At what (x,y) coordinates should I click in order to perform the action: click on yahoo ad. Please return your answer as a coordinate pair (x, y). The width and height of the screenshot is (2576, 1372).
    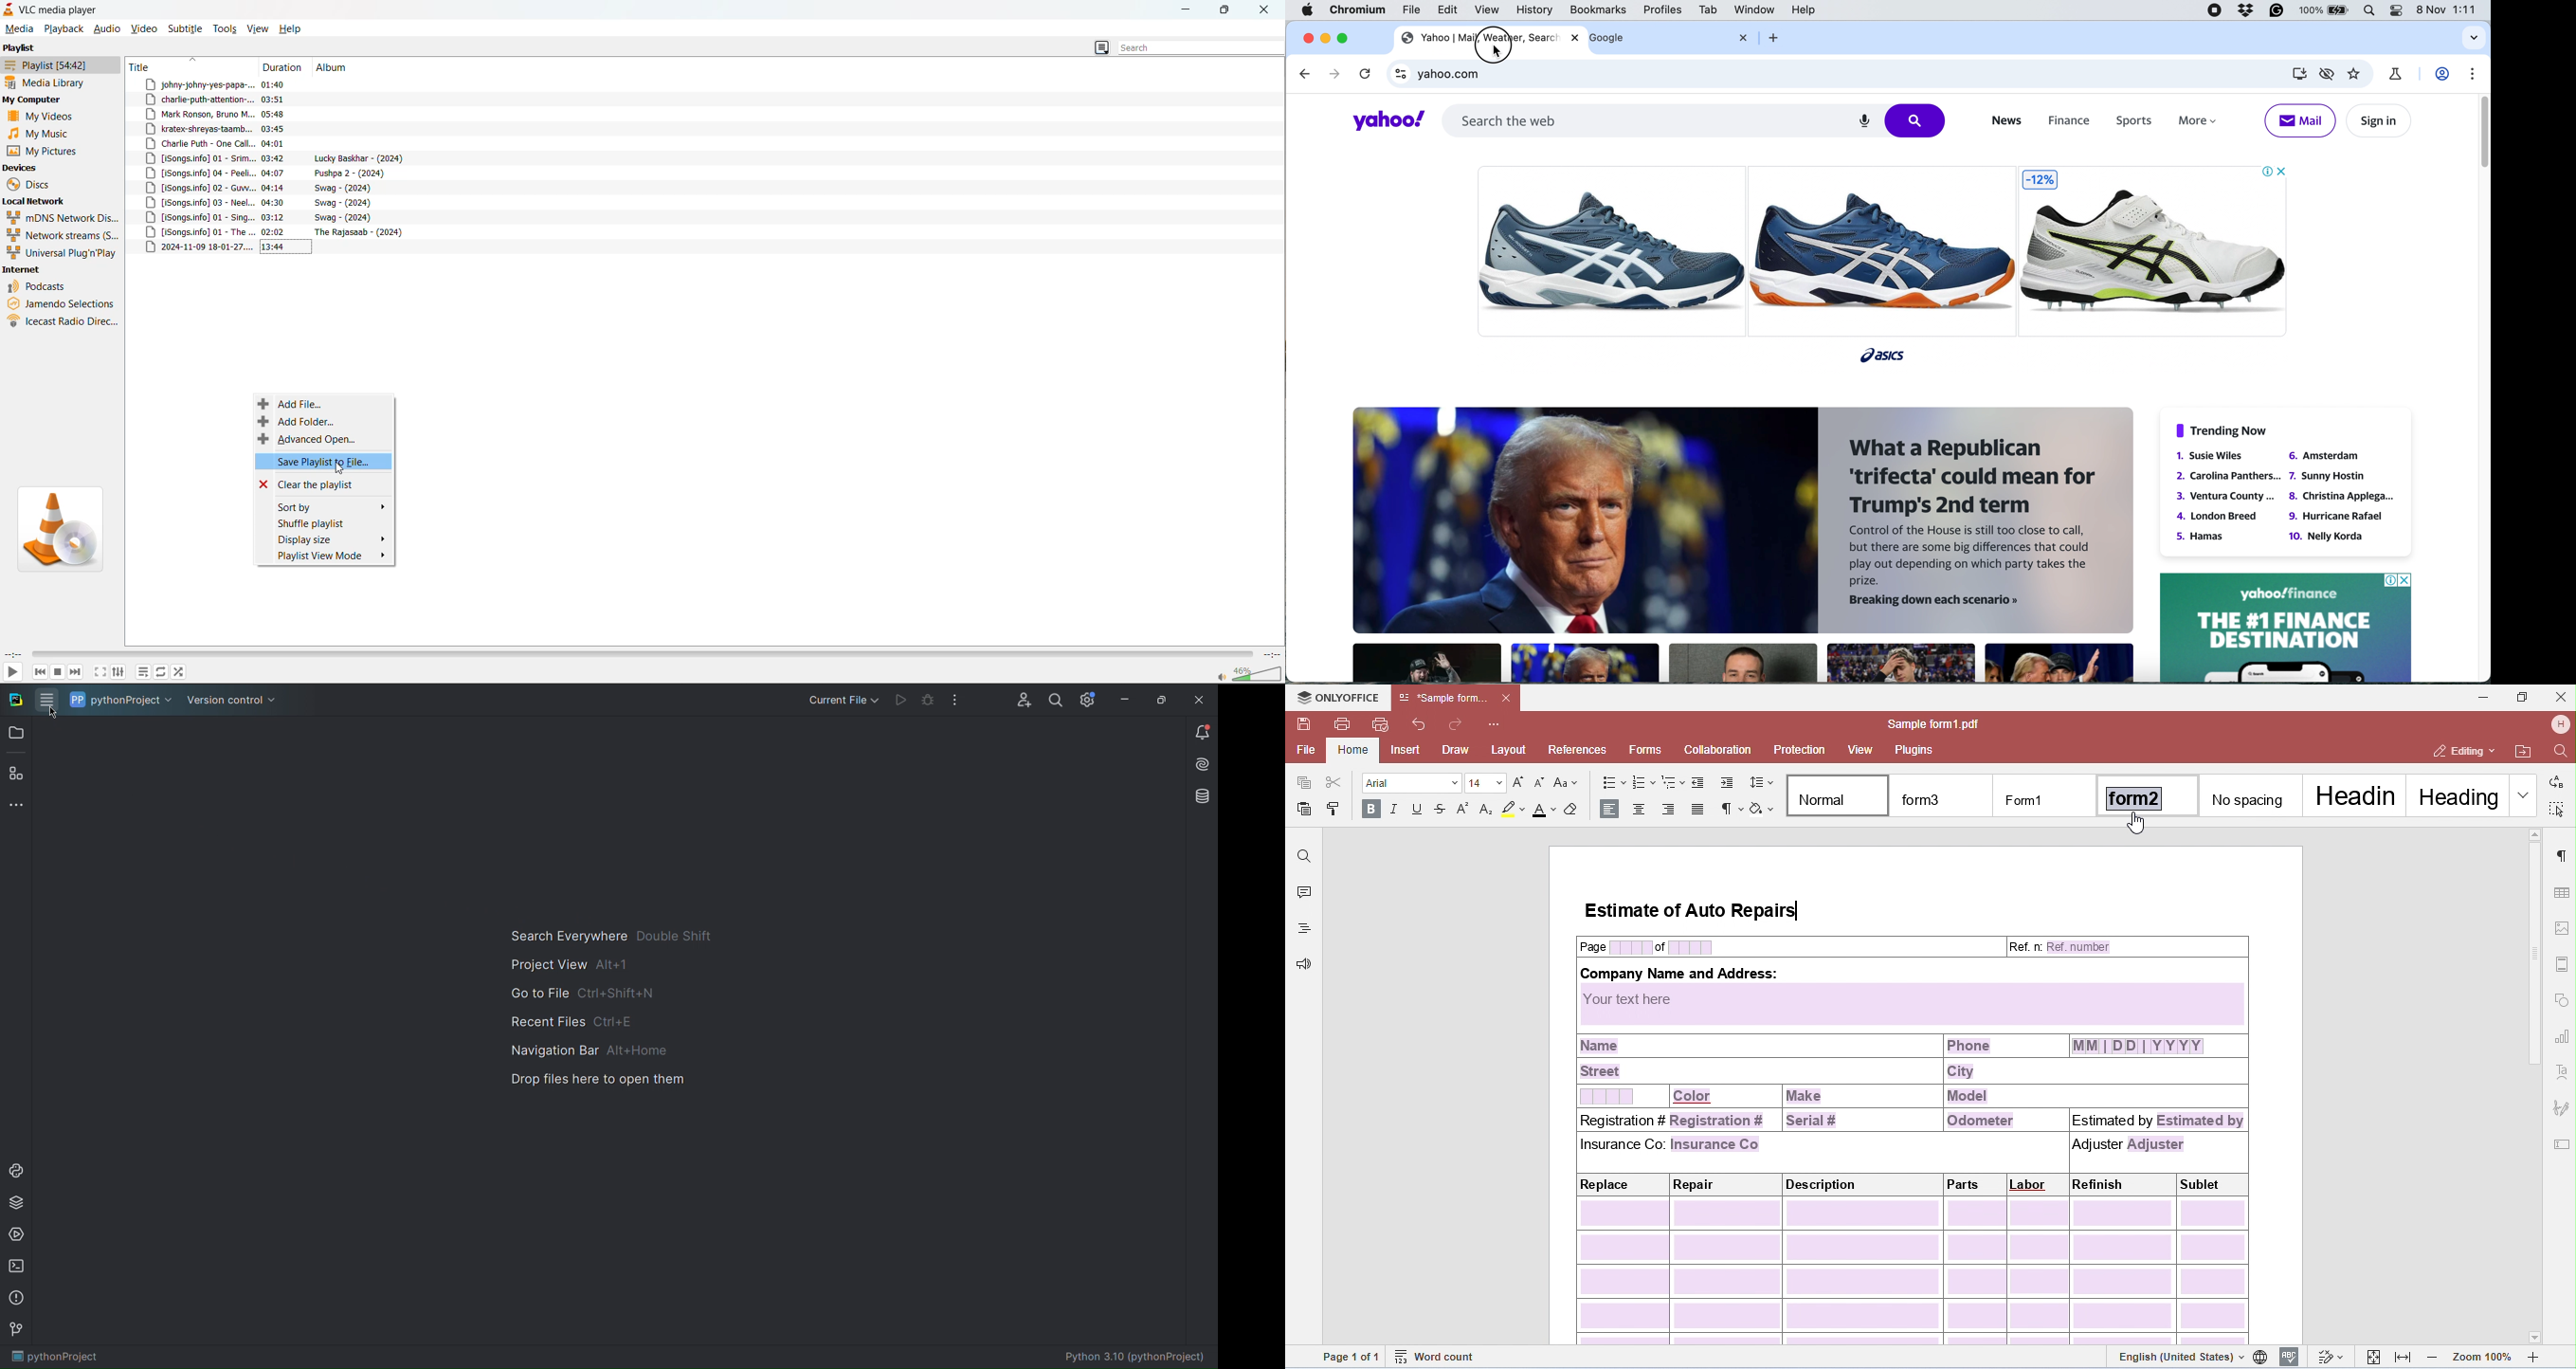
    Looking at the image, I should click on (2286, 627).